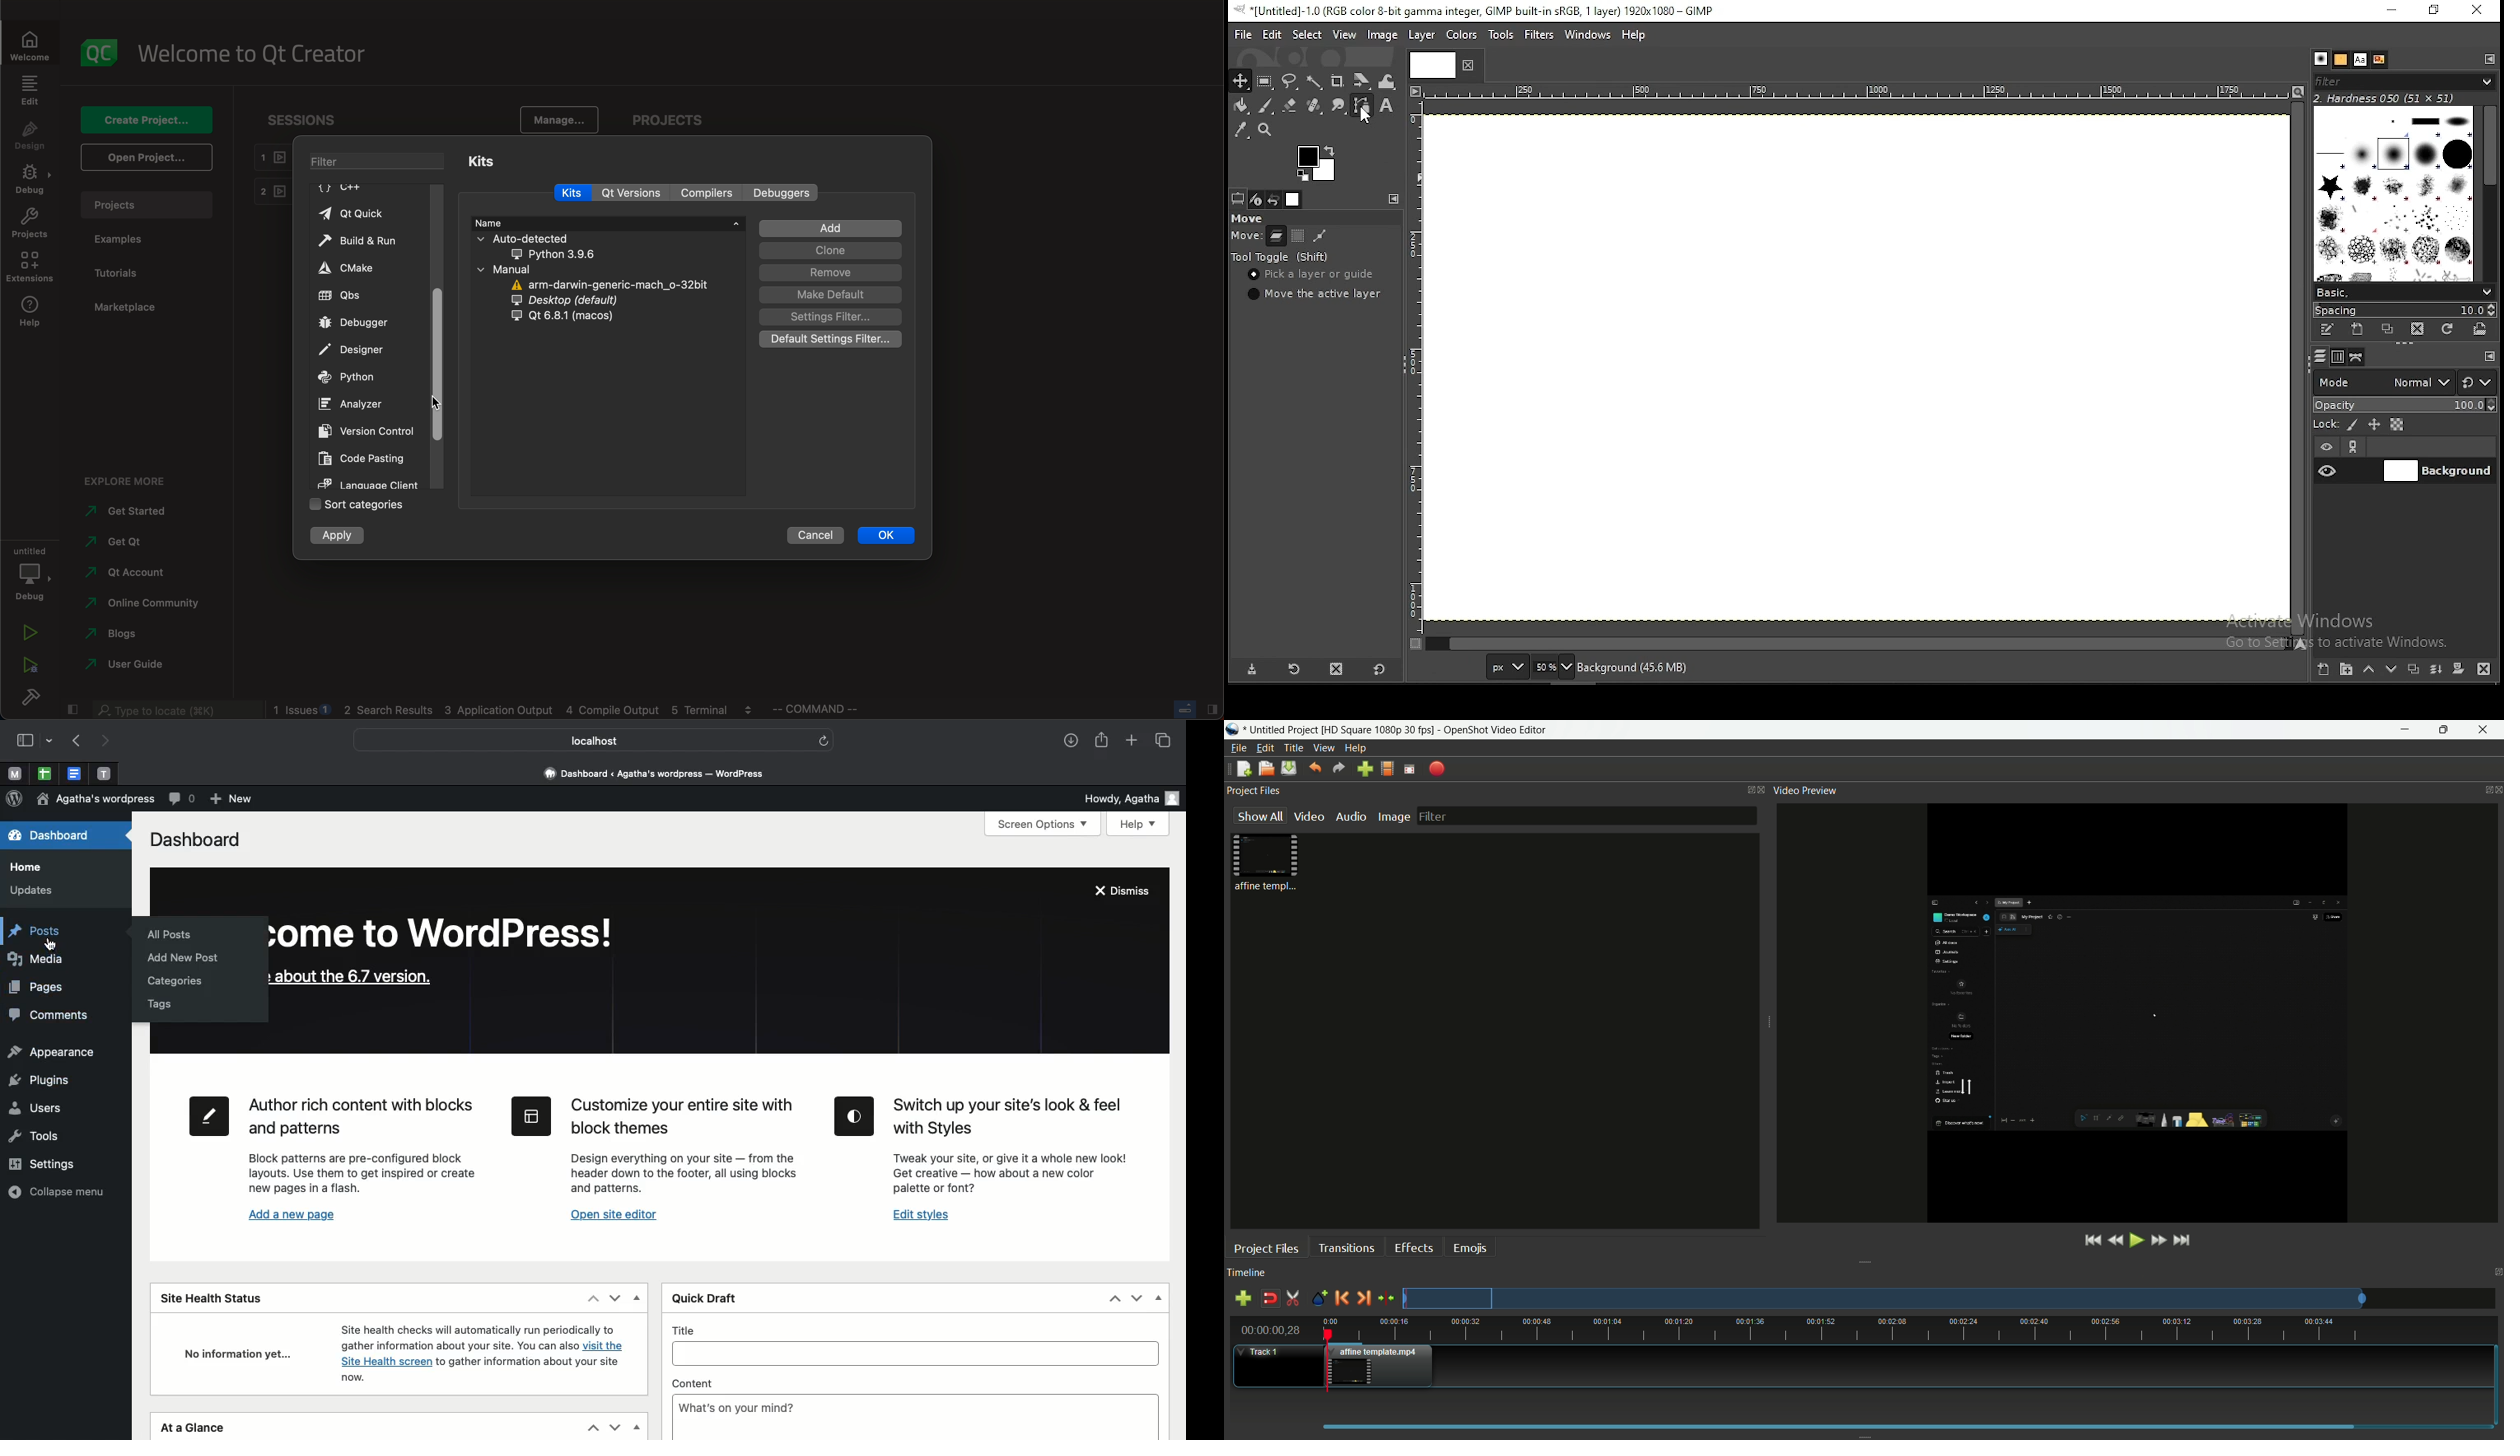 This screenshot has width=2520, height=1456. What do you see at coordinates (149, 157) in the screenshot?
I see `open` at bounding box center [149, 157].